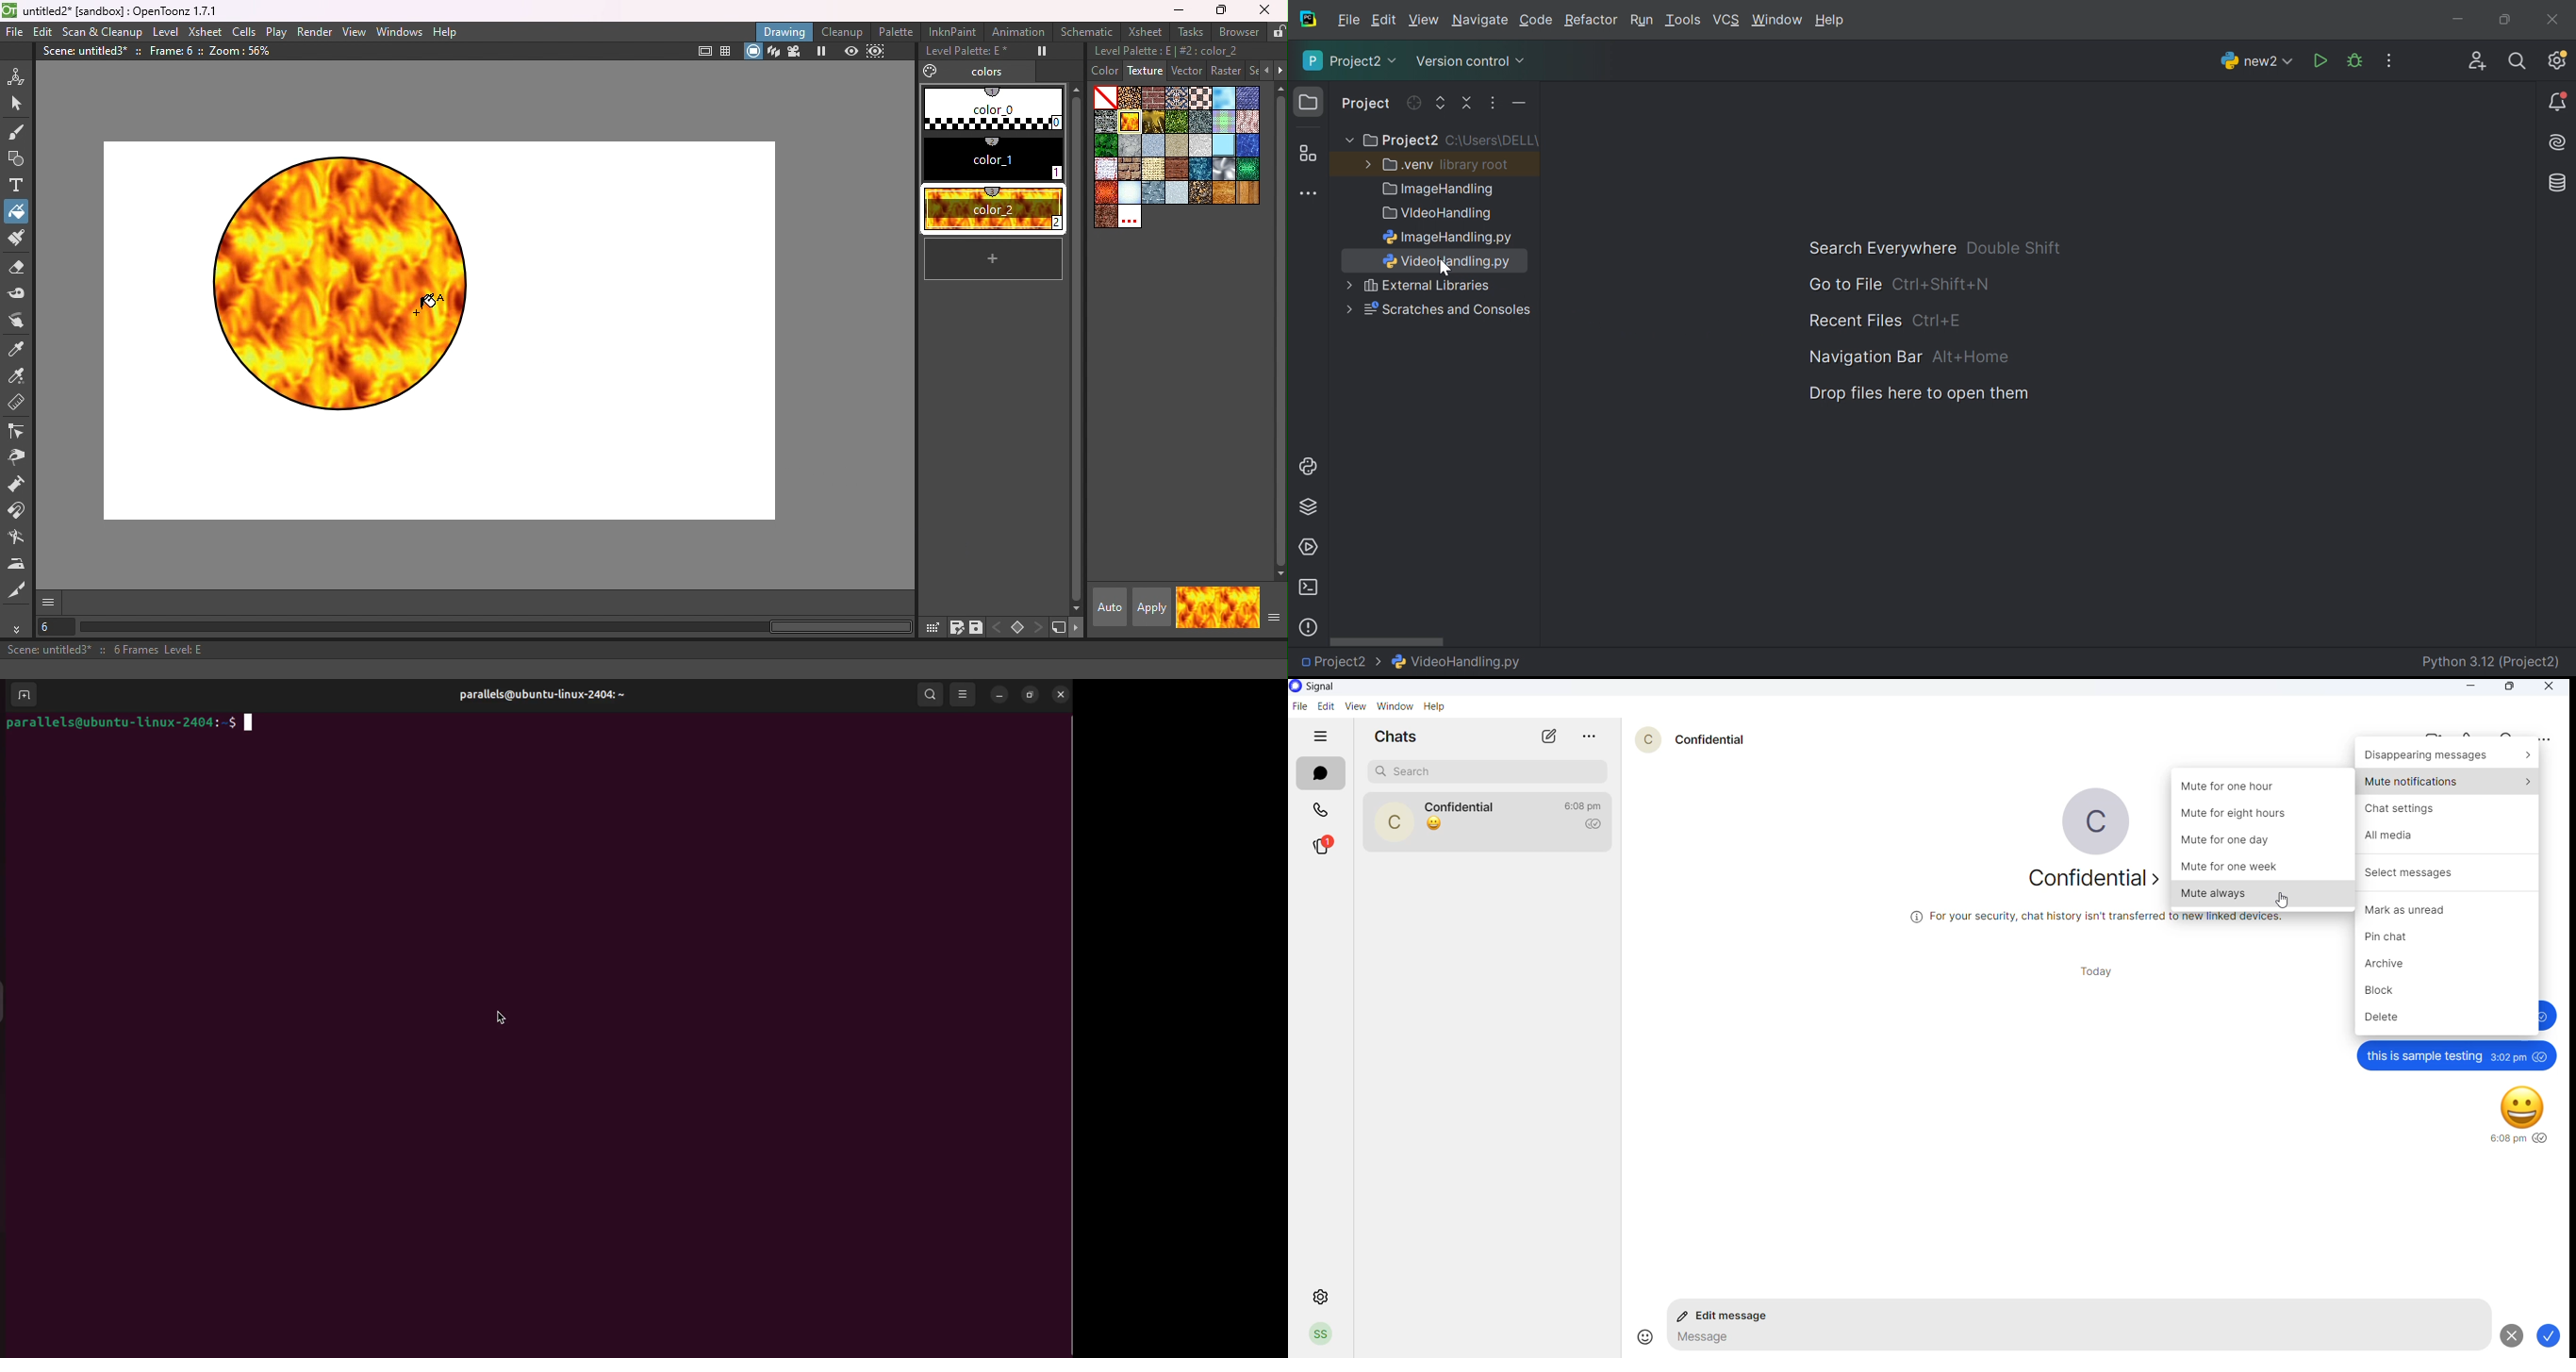  What do you see at coordinates (445, 32) in the screenshot?
I see `Help` at bounding box center [445, 32].